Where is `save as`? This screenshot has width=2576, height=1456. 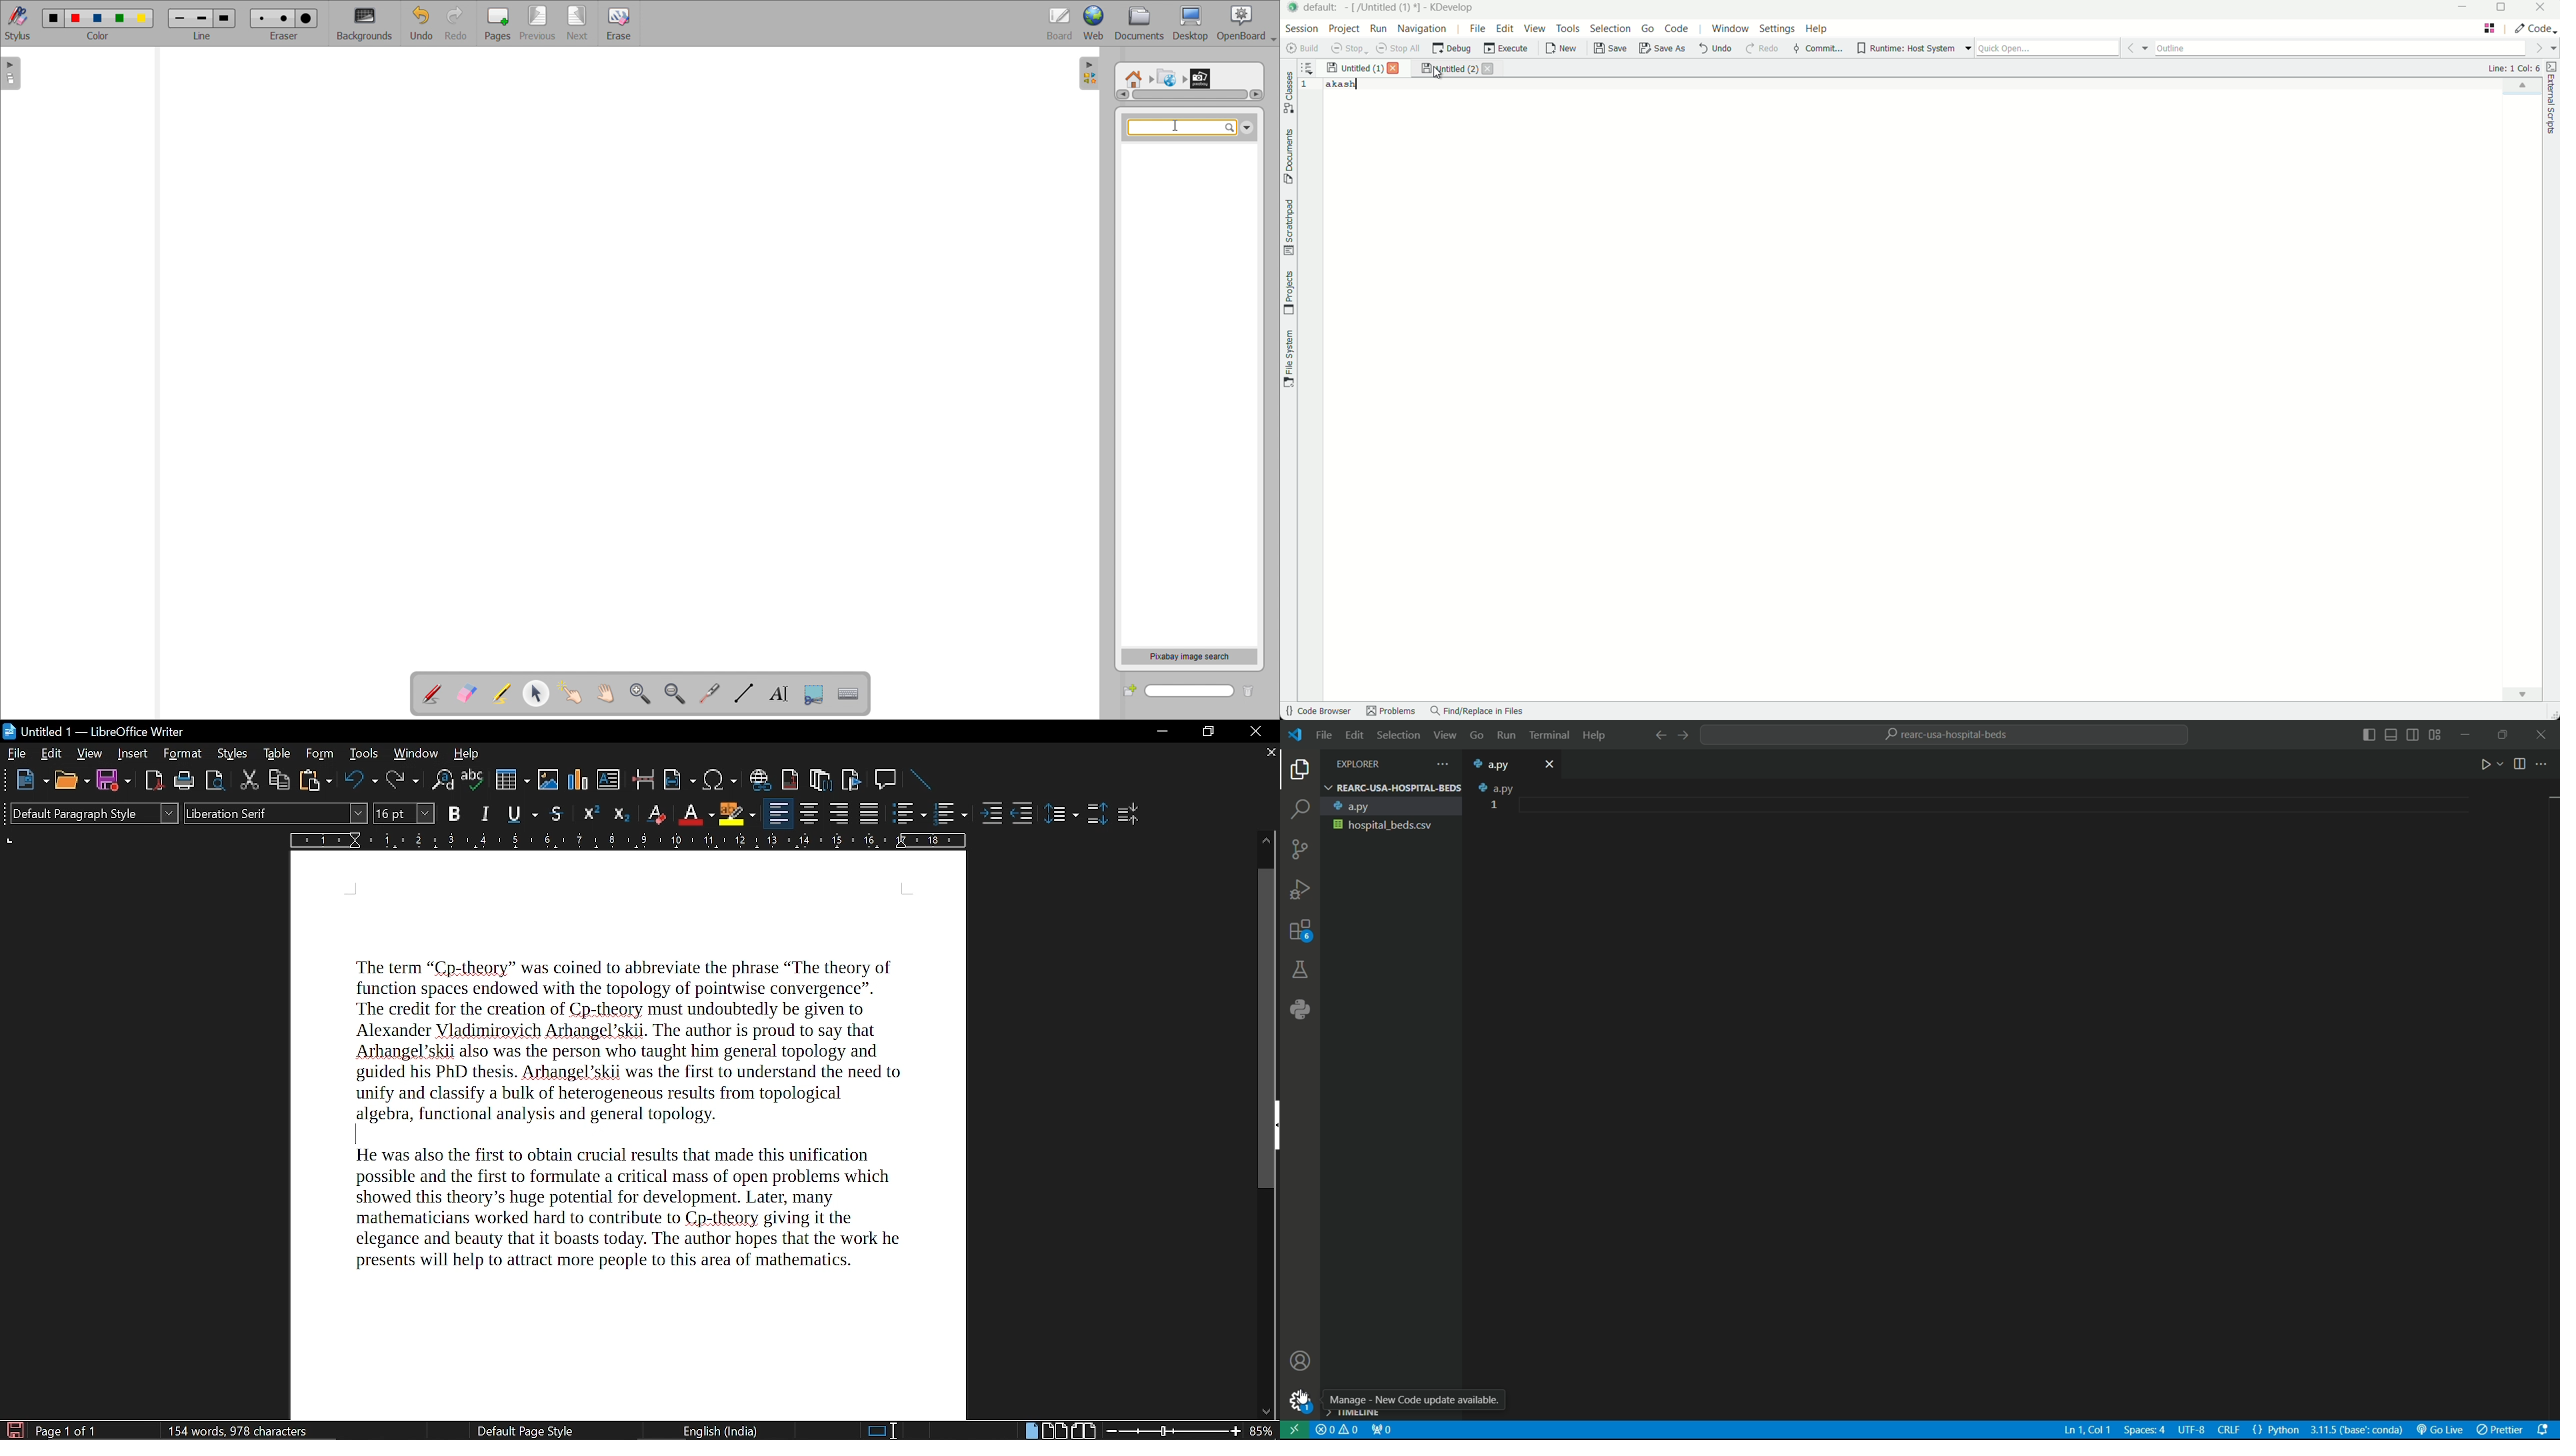
save as is located at coordinates (1661, 49).